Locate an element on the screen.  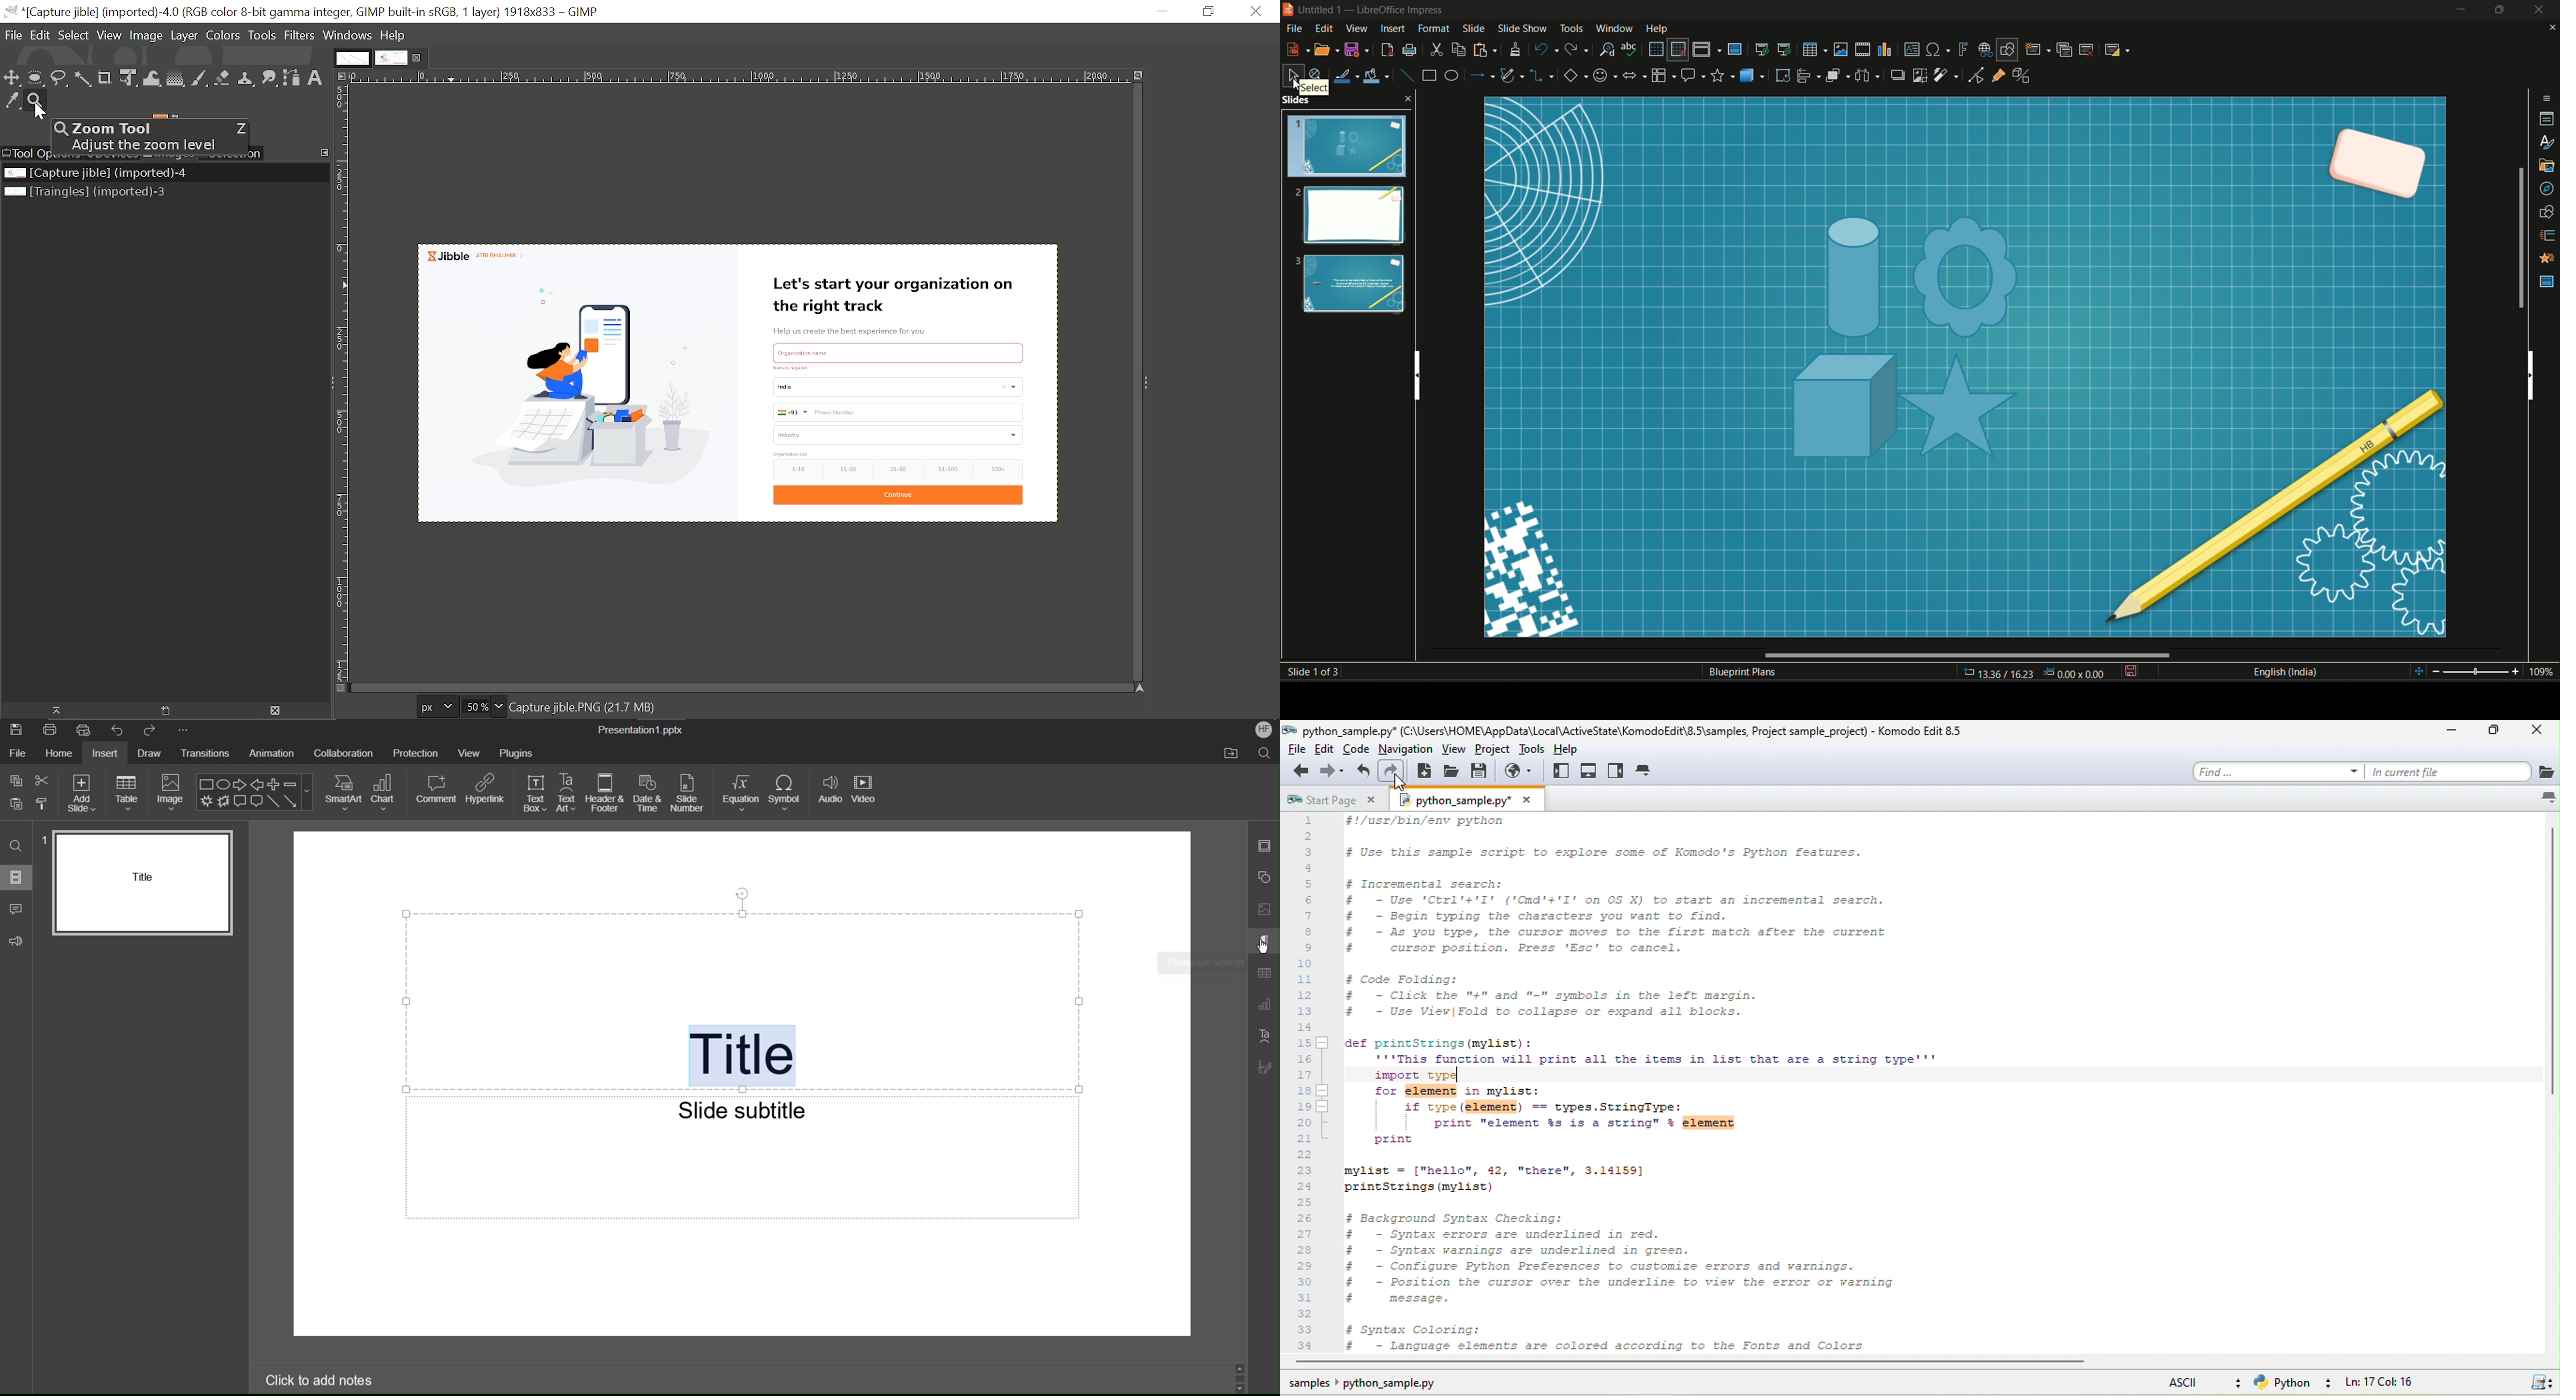
select image is located at coordinates (1867, 74).